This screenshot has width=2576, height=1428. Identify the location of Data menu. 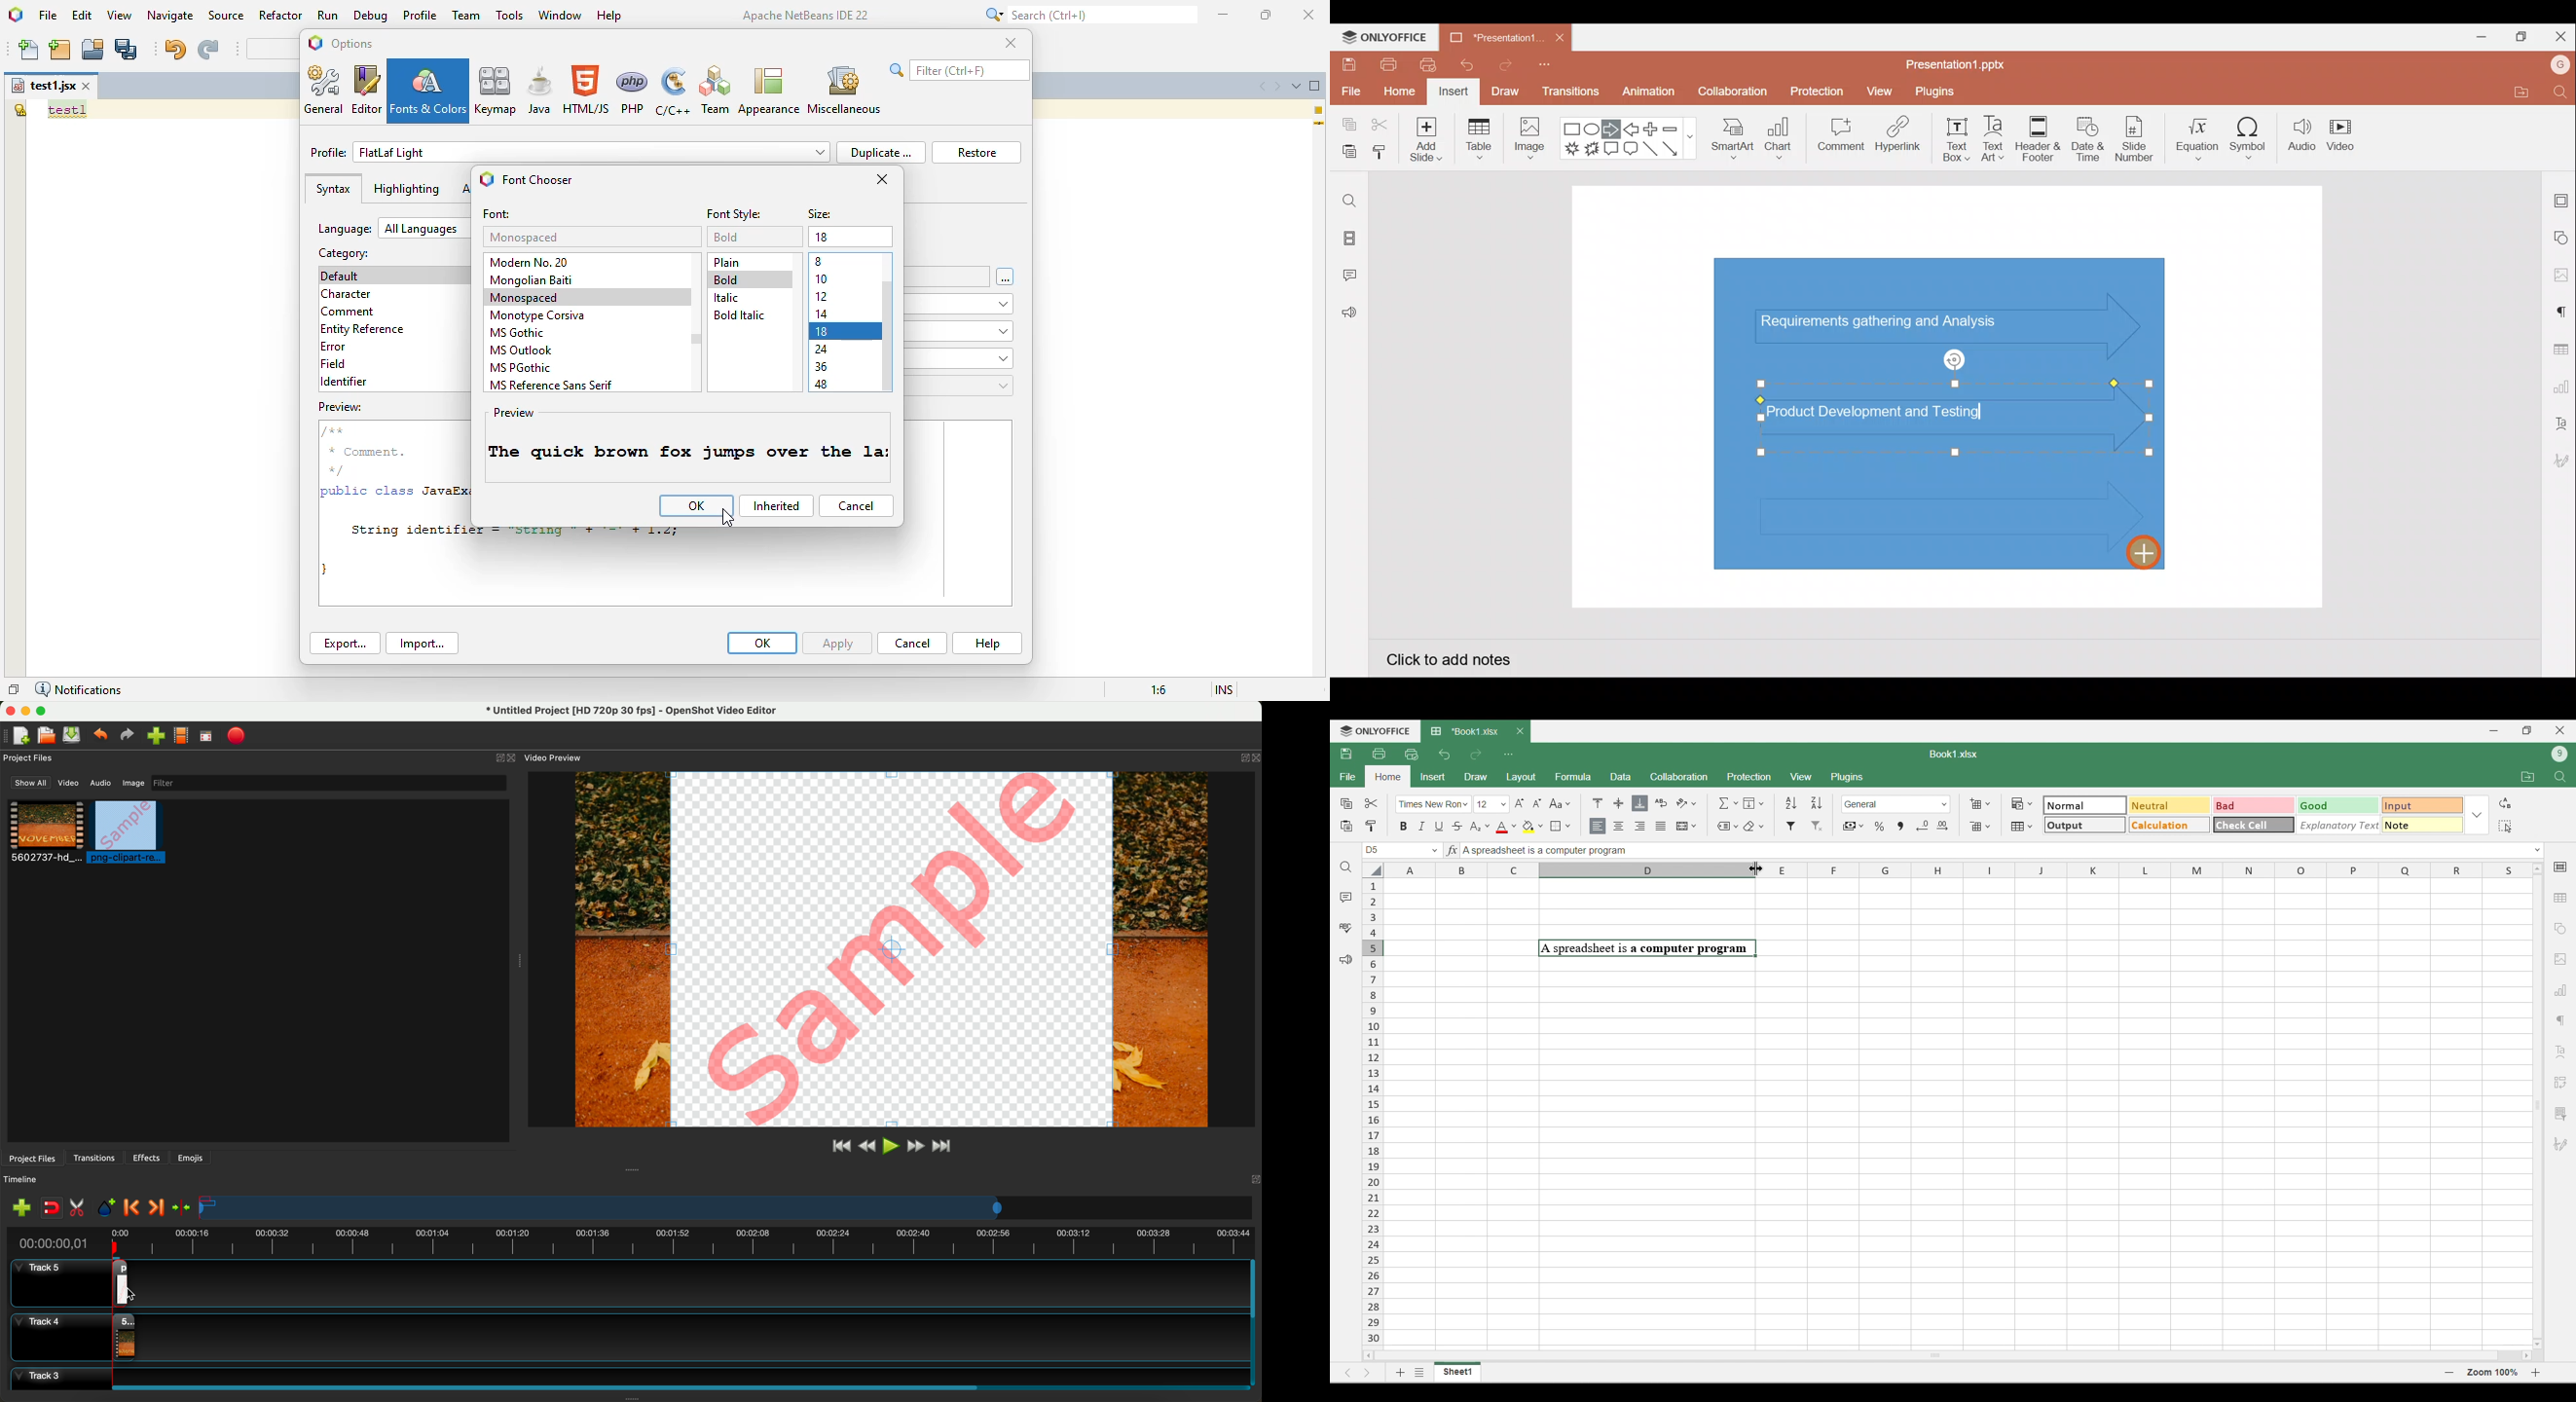
(1621, 776).